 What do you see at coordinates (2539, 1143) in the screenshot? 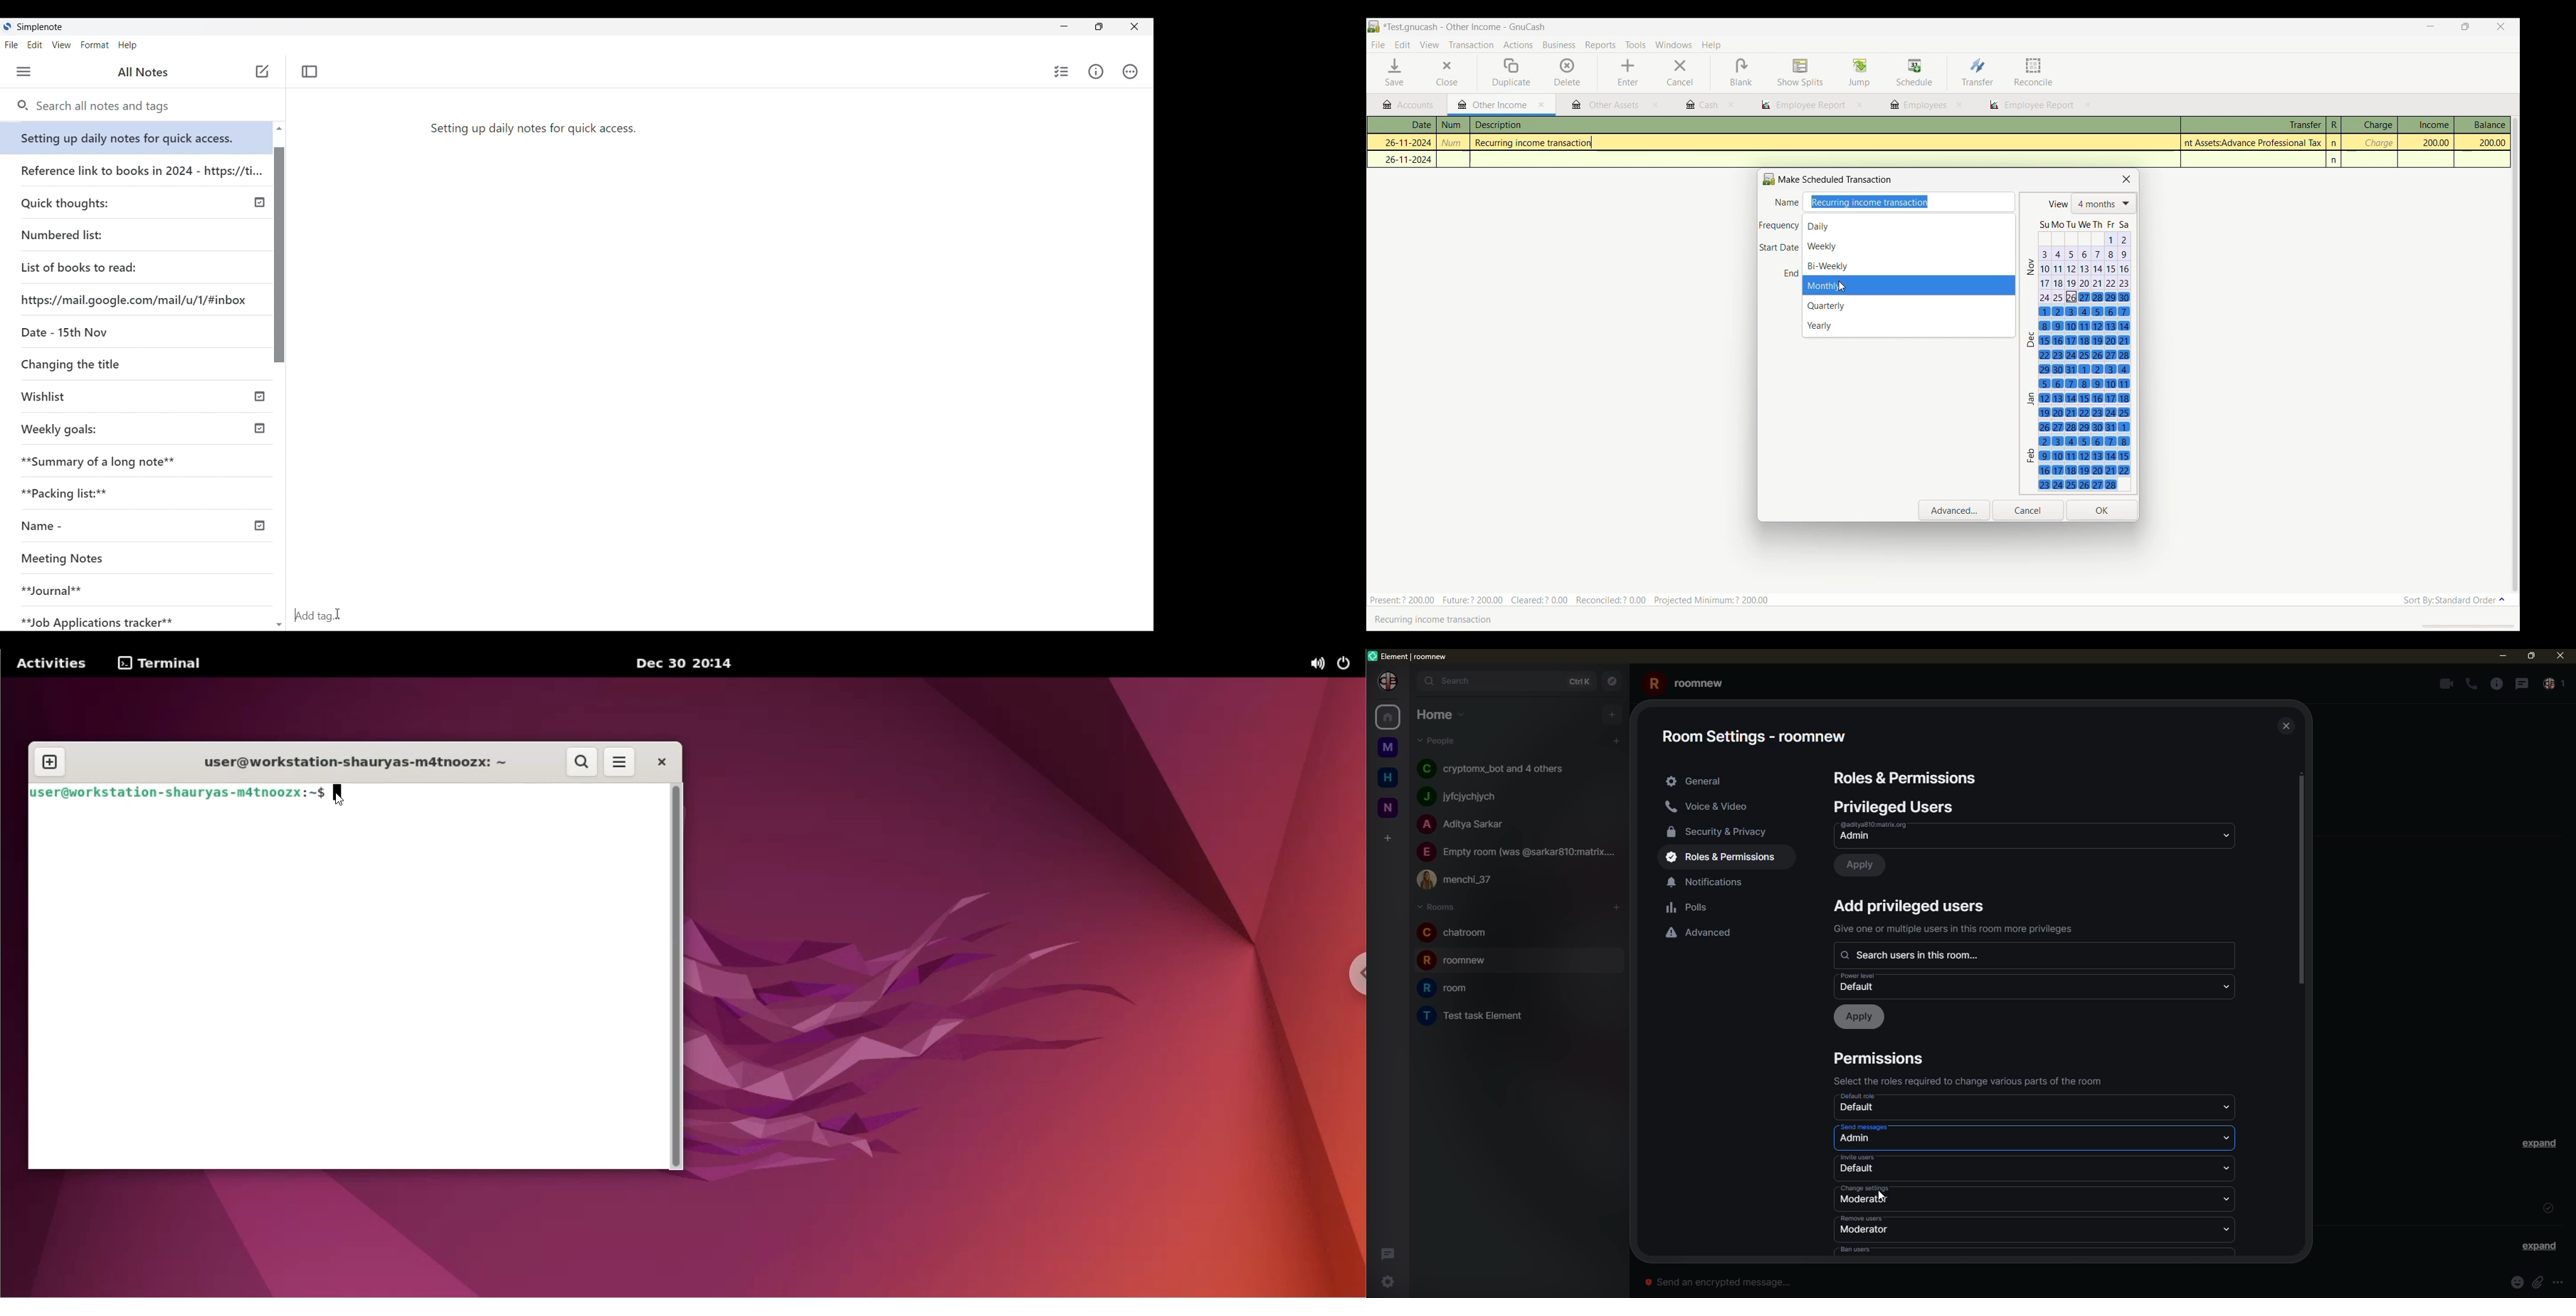
I see `expand` at bounding box center [2539, 1143].